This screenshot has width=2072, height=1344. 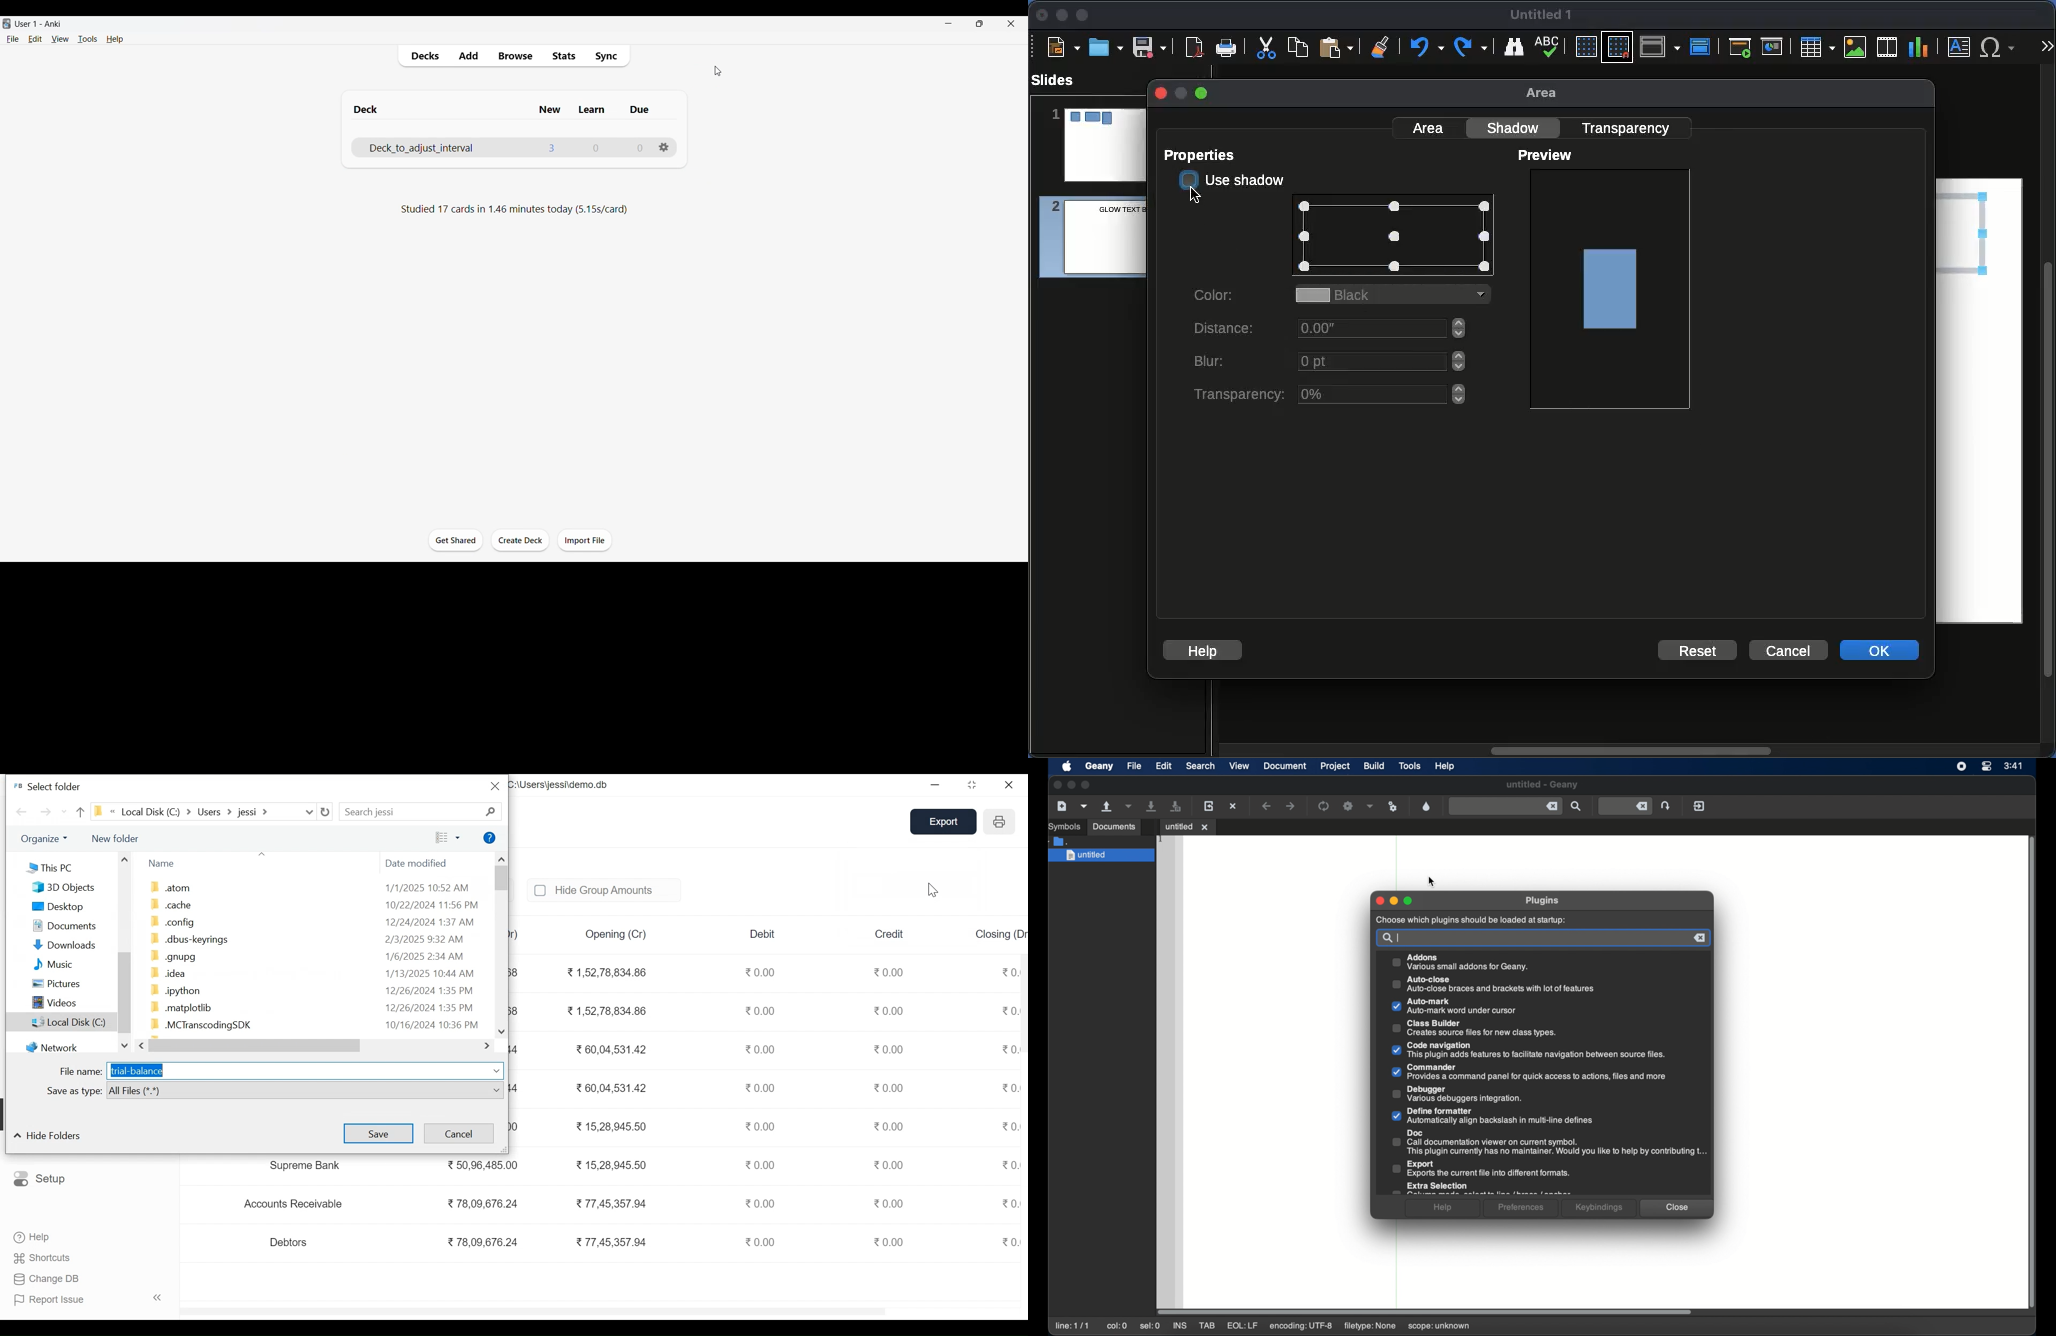 What do you see at coordinates (890, 1049) in the screenshot?
I see `0.00` at bounding box center [890, 1049].